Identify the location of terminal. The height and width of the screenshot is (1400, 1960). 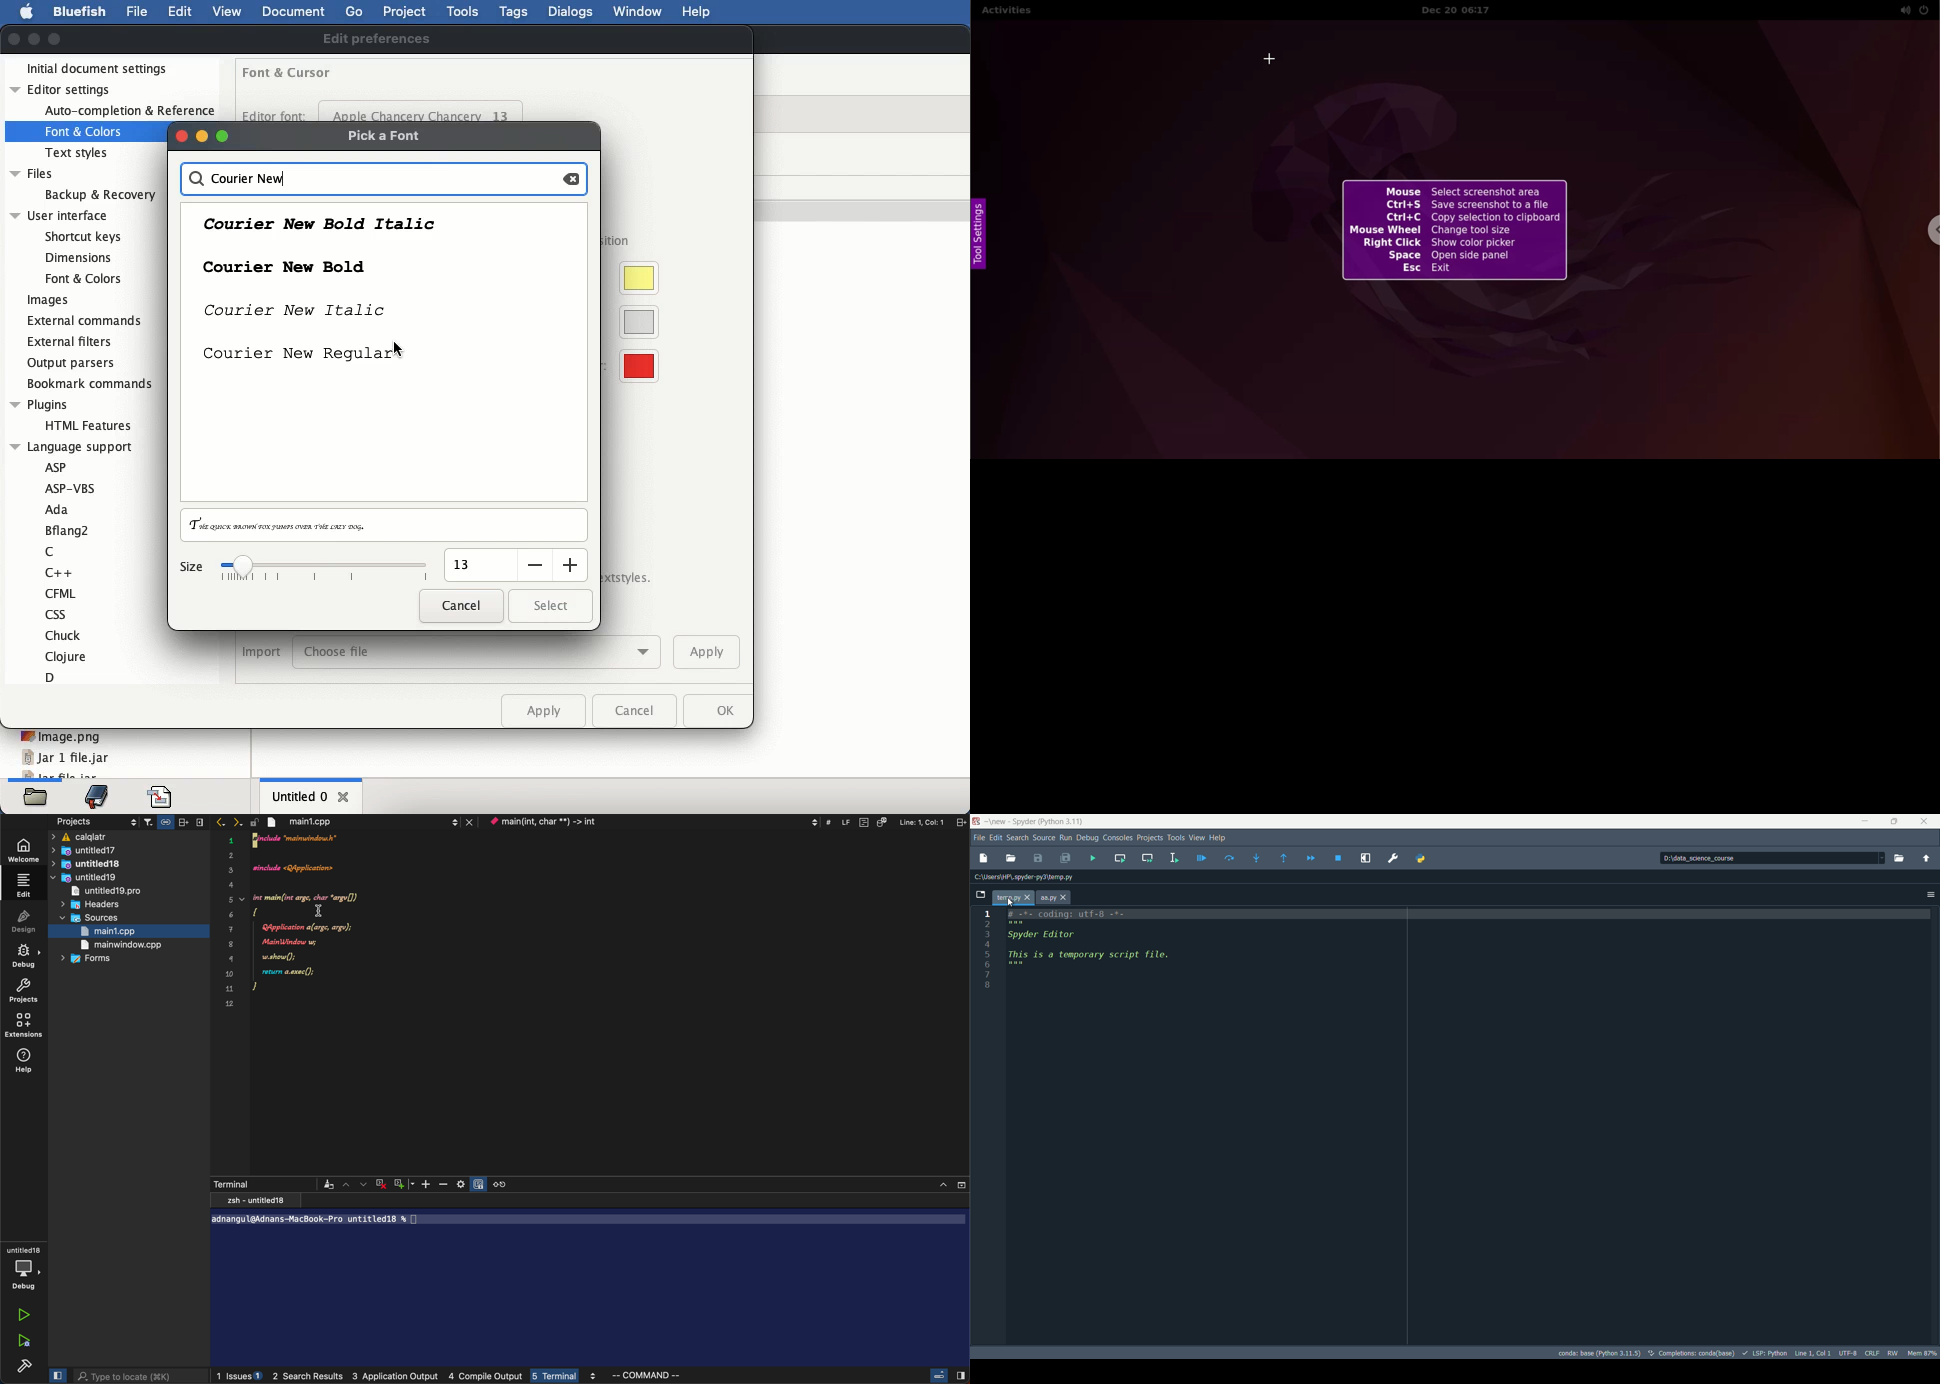
(568, 1377).